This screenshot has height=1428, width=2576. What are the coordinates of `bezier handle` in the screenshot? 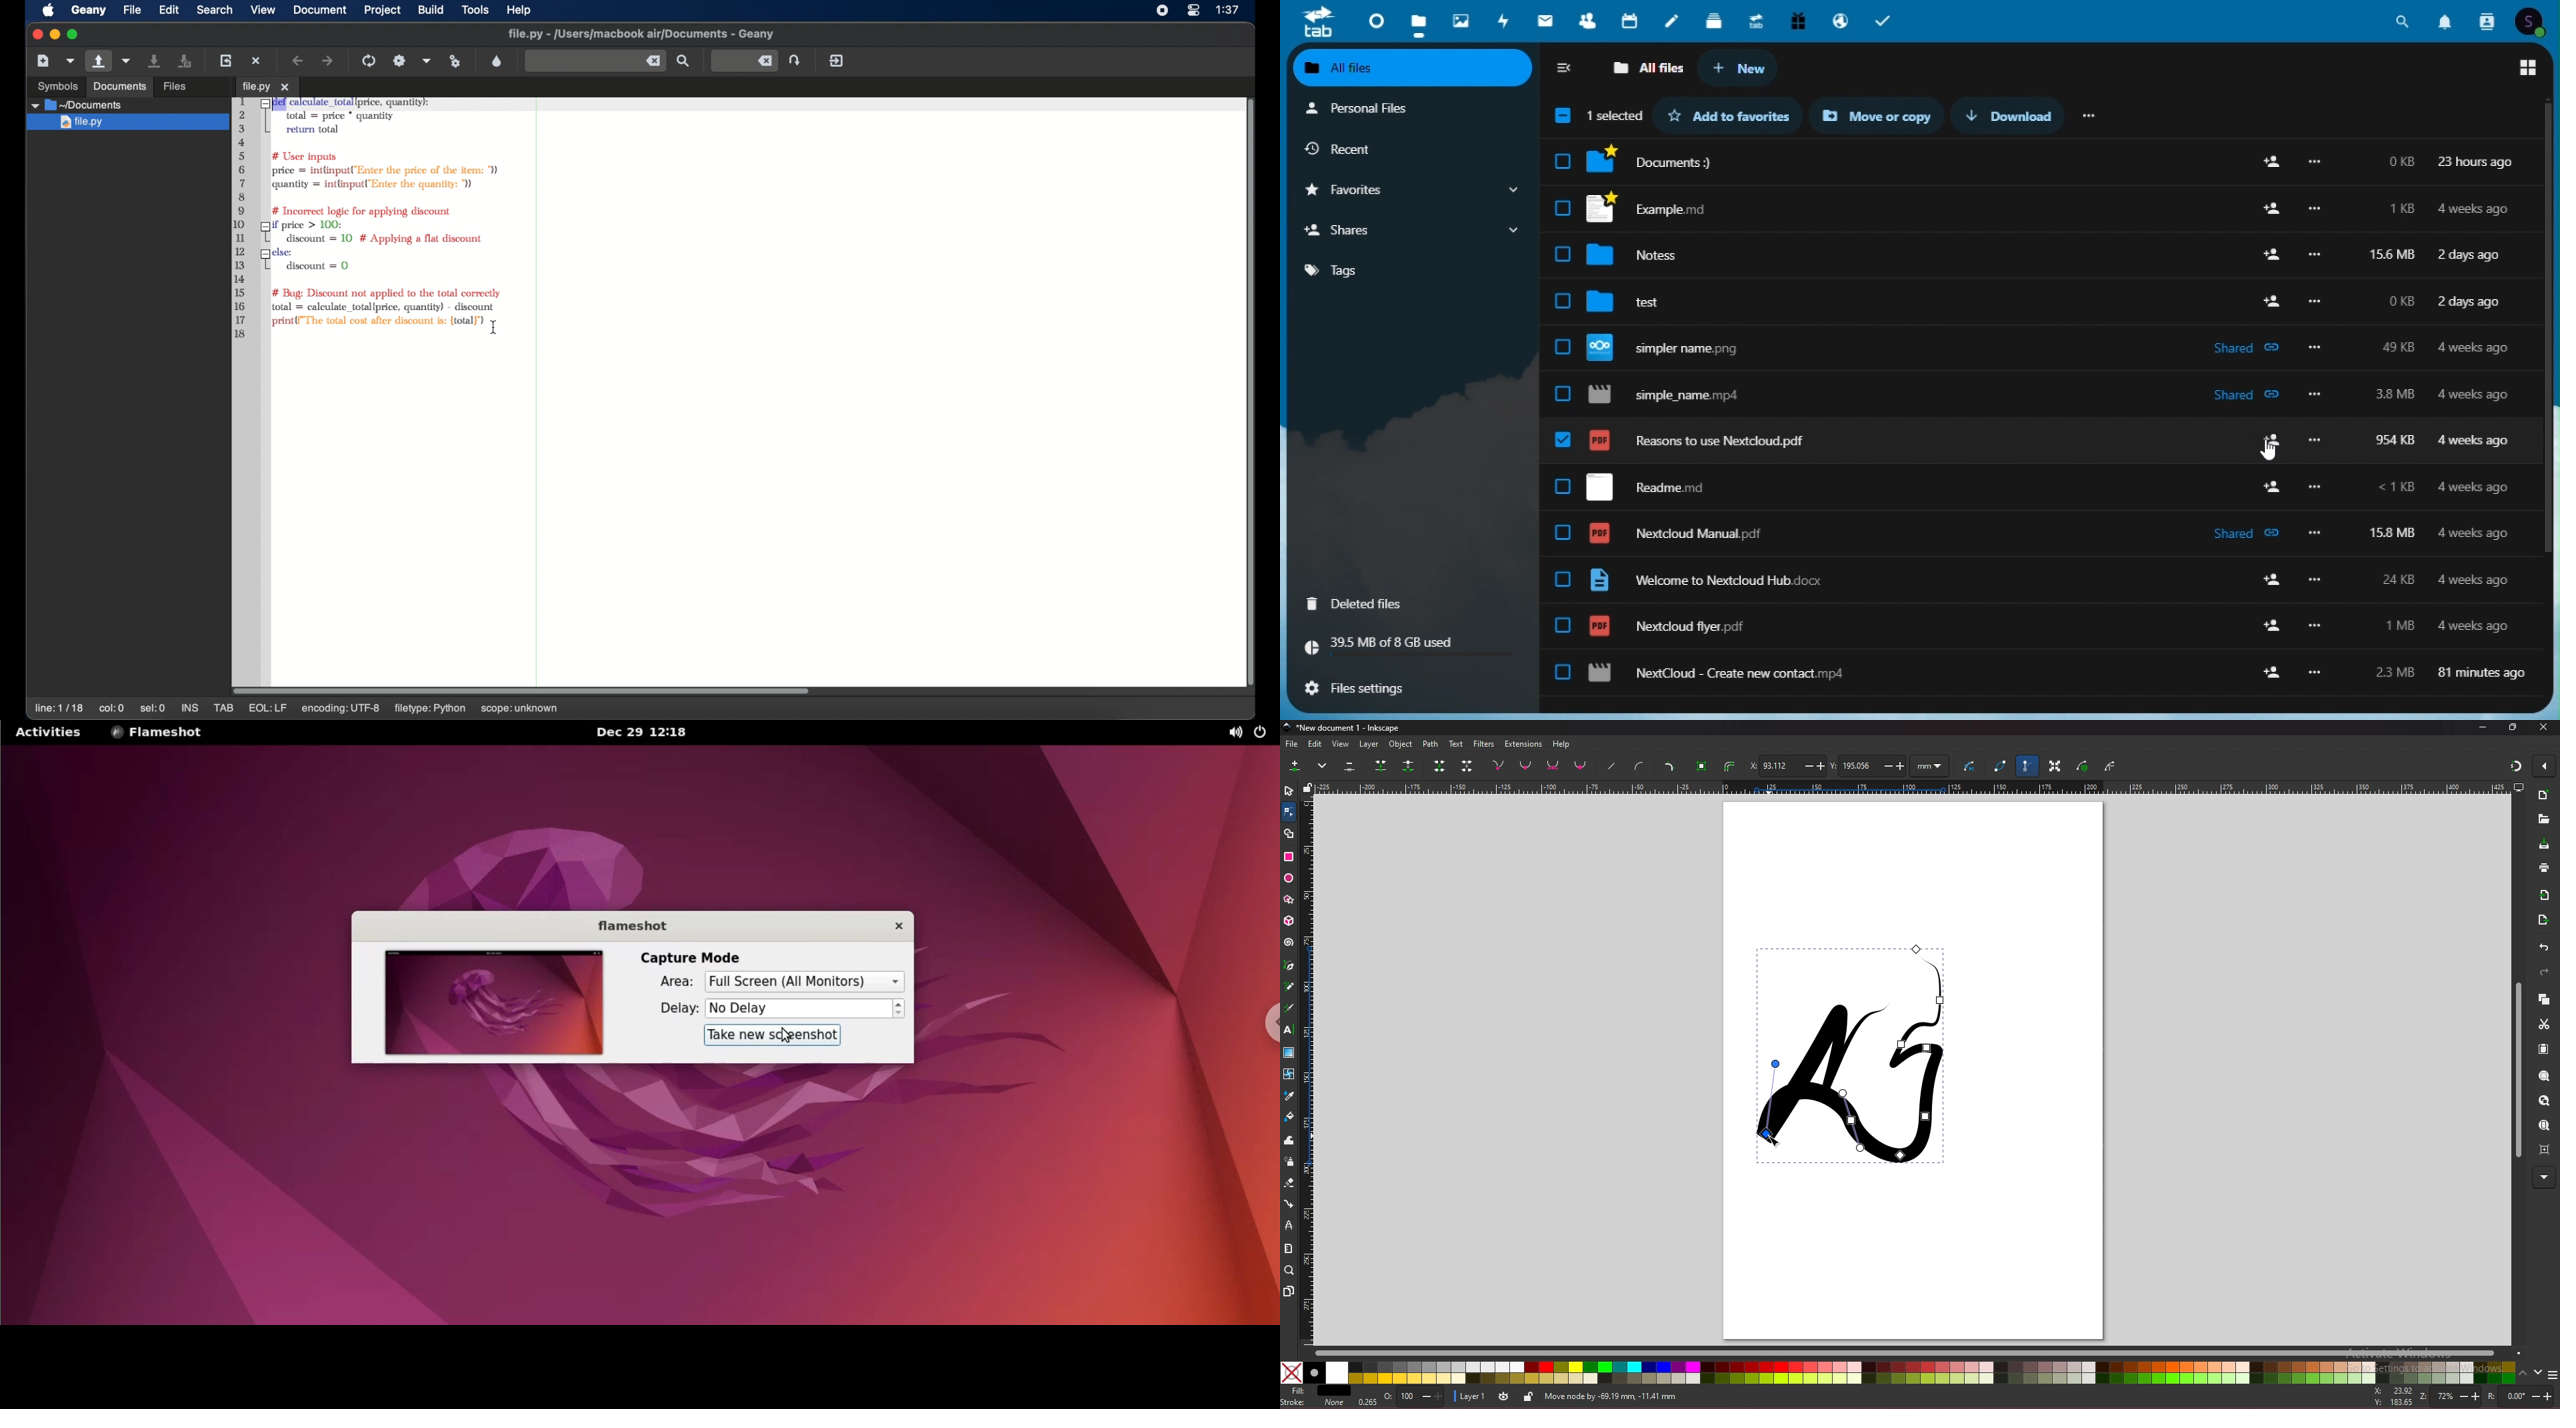 It's located at (2026, 765).